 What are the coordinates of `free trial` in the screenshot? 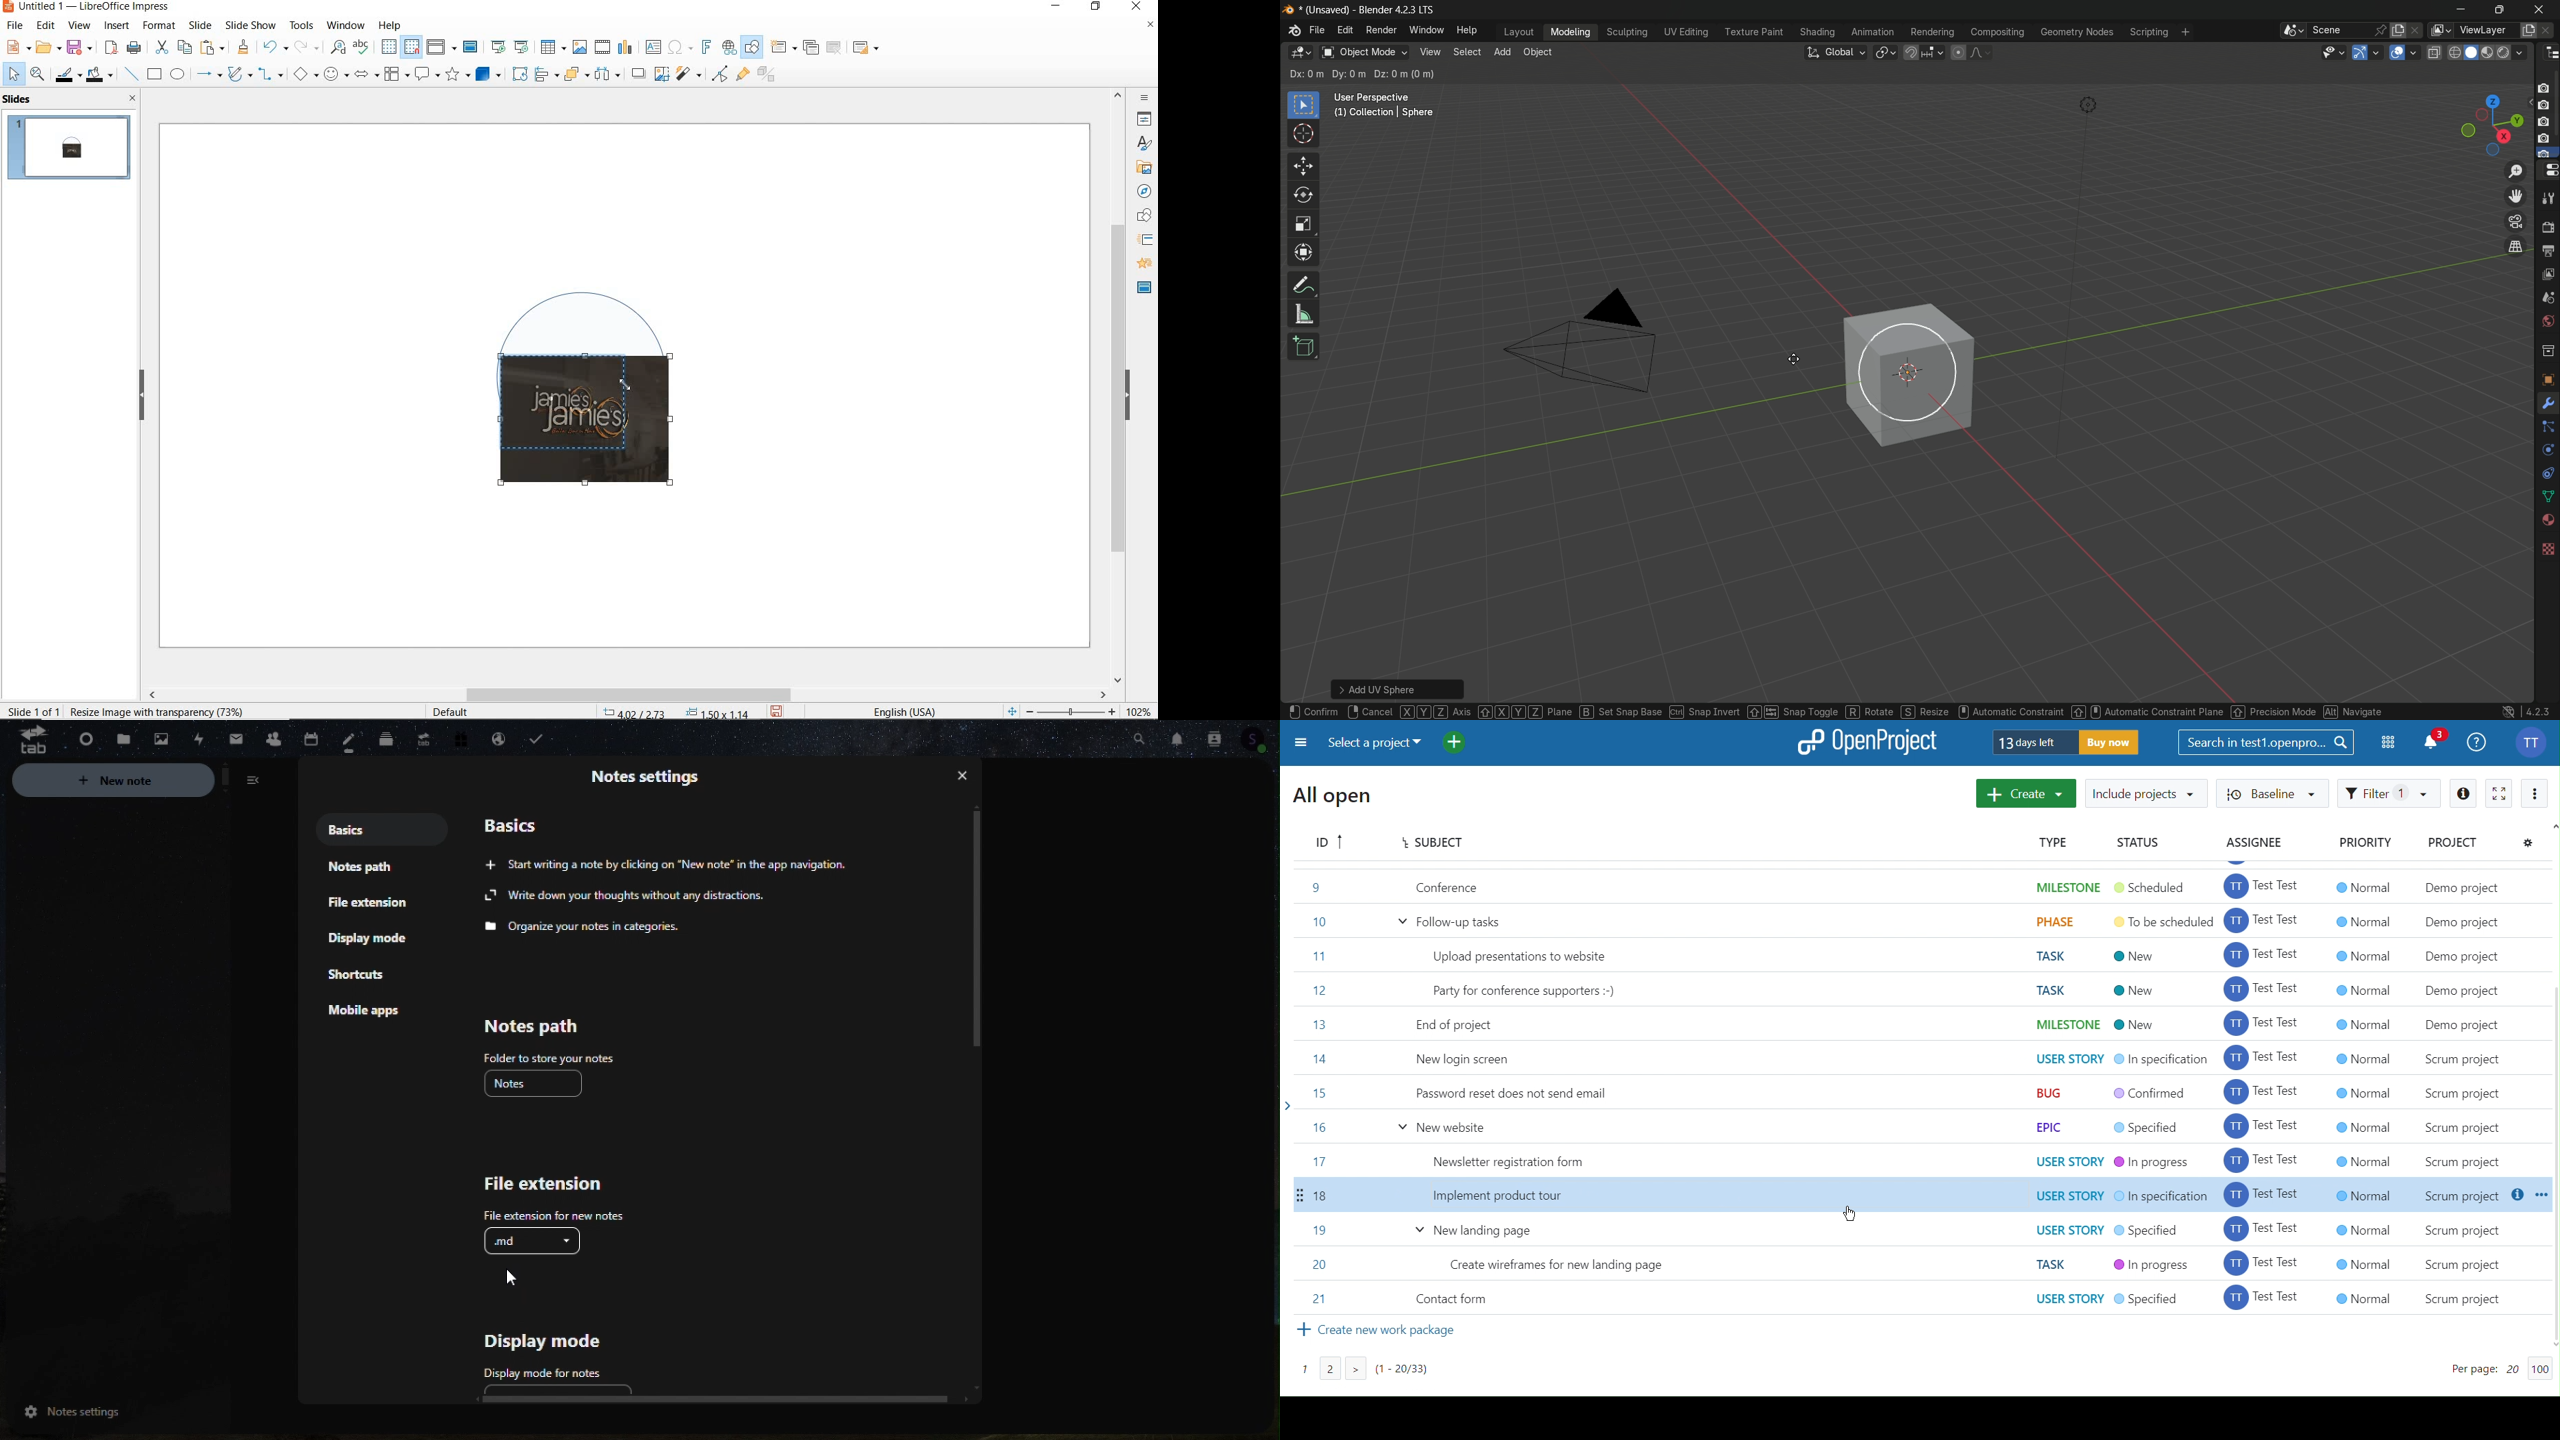 It's located at (456, 742).